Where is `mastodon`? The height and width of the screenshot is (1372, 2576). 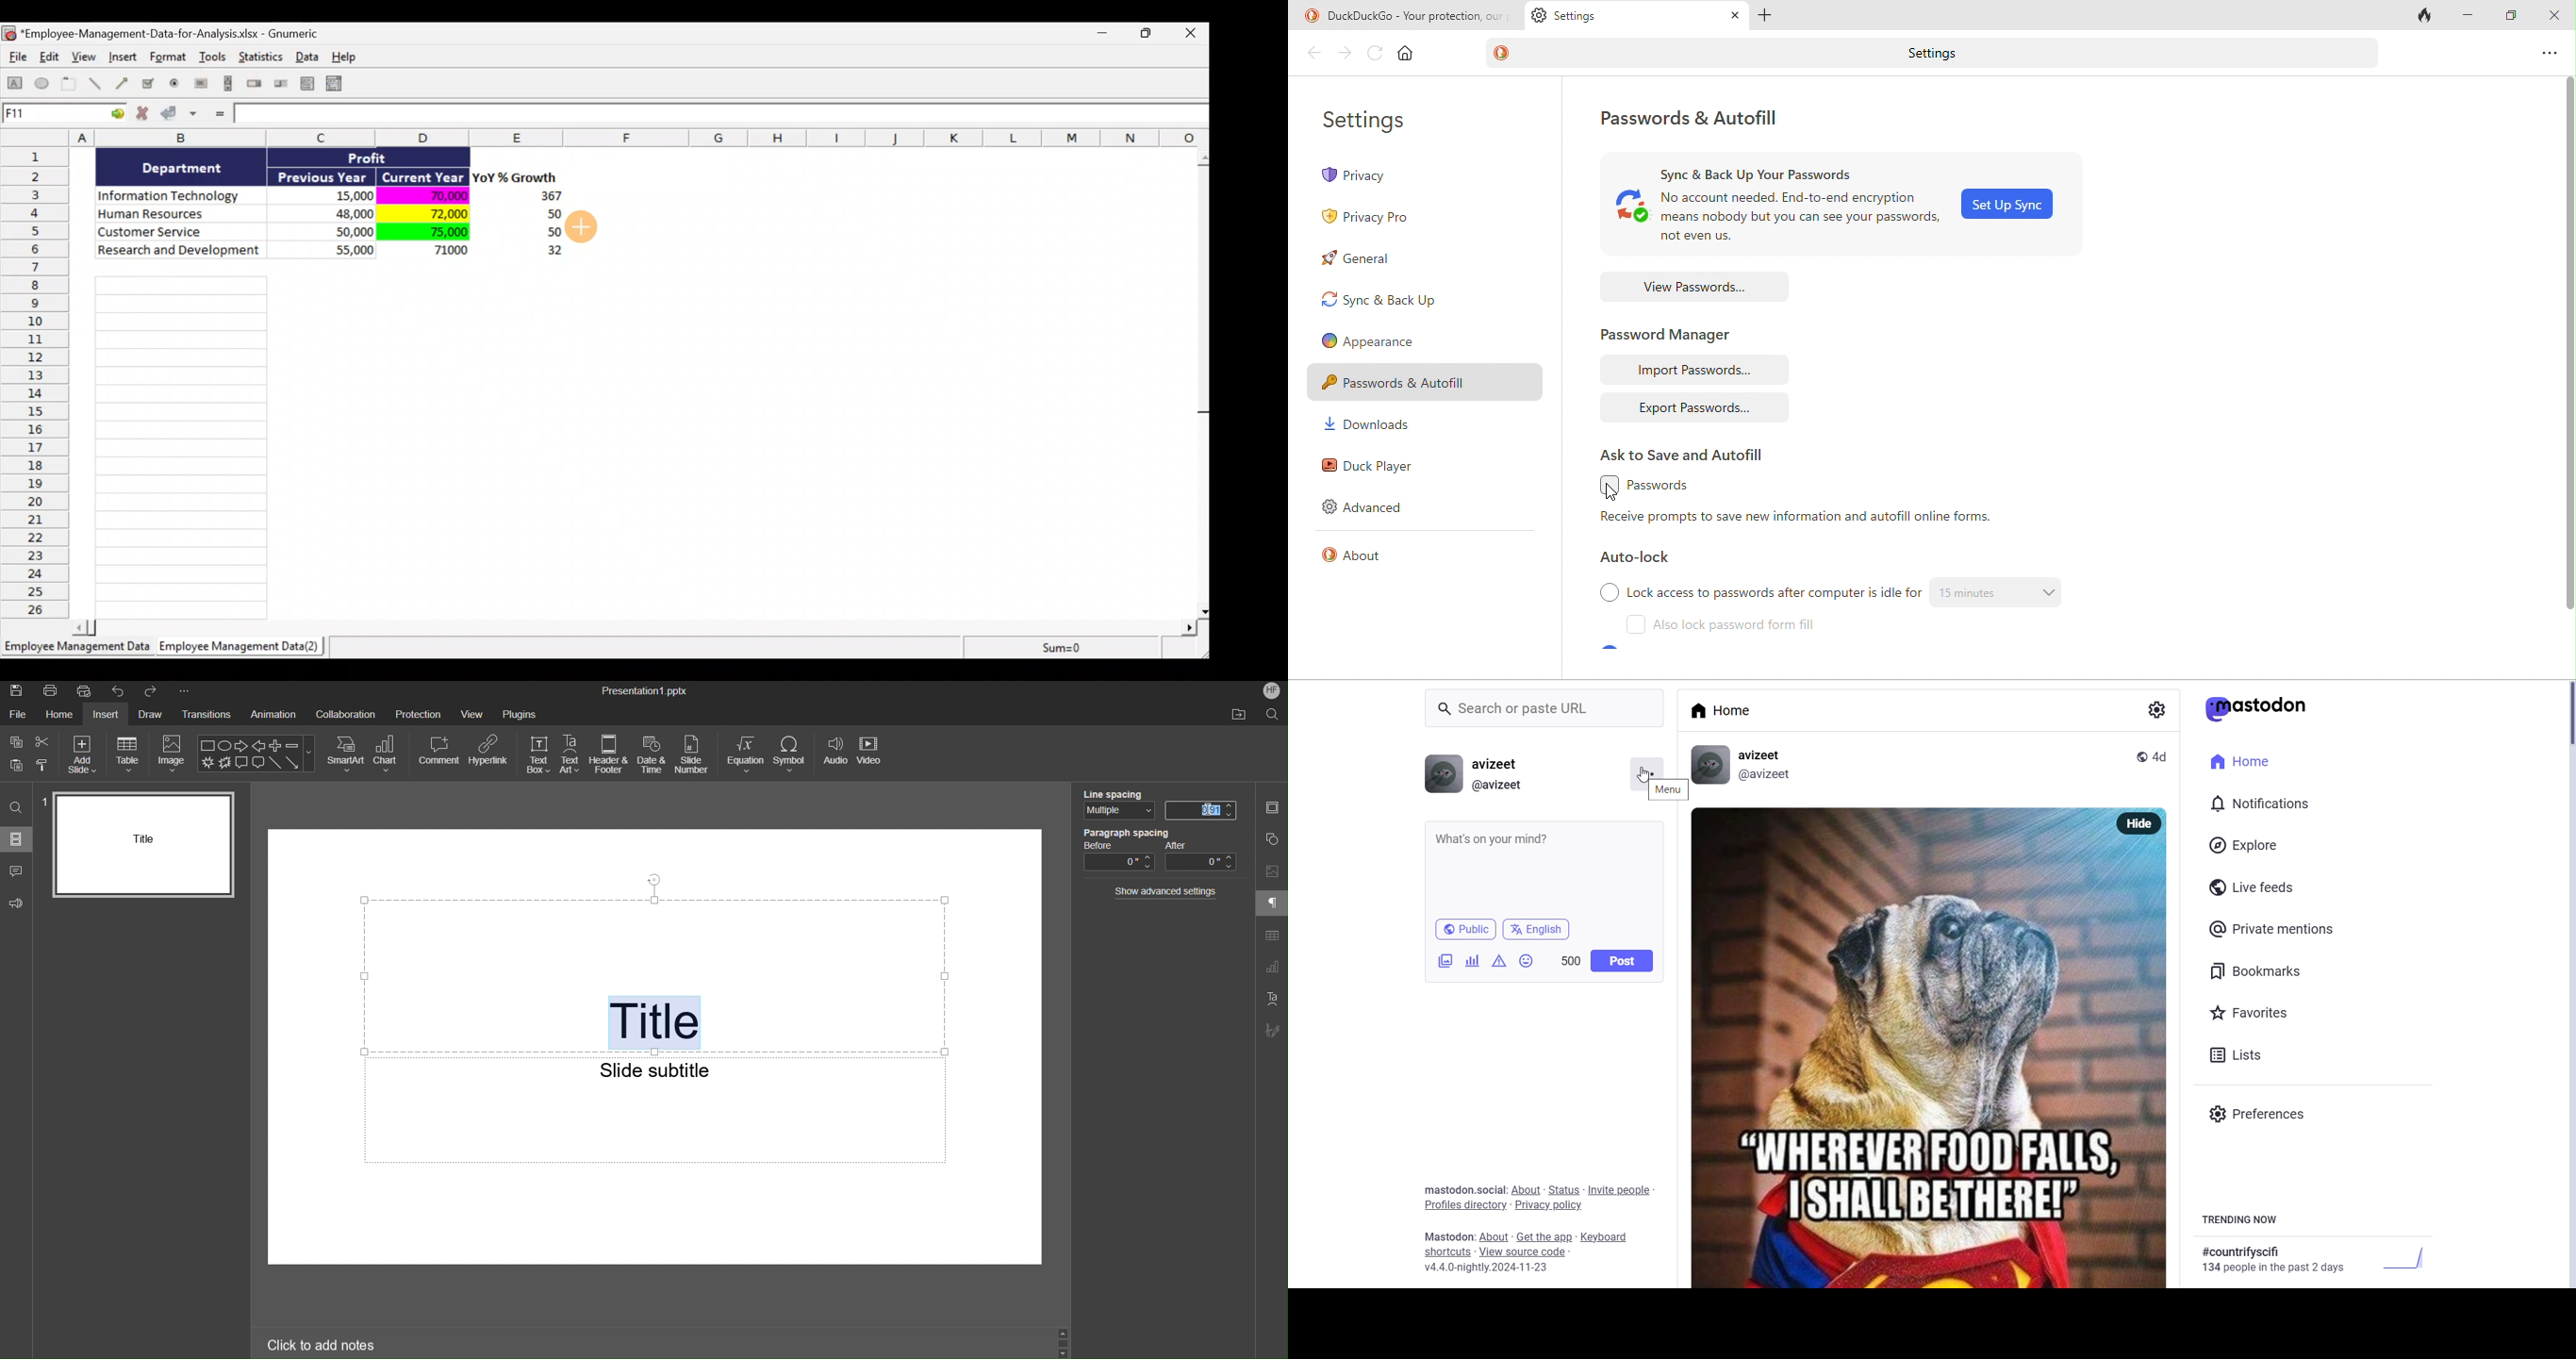
mastodon is located at coordinates (1444, 1190).